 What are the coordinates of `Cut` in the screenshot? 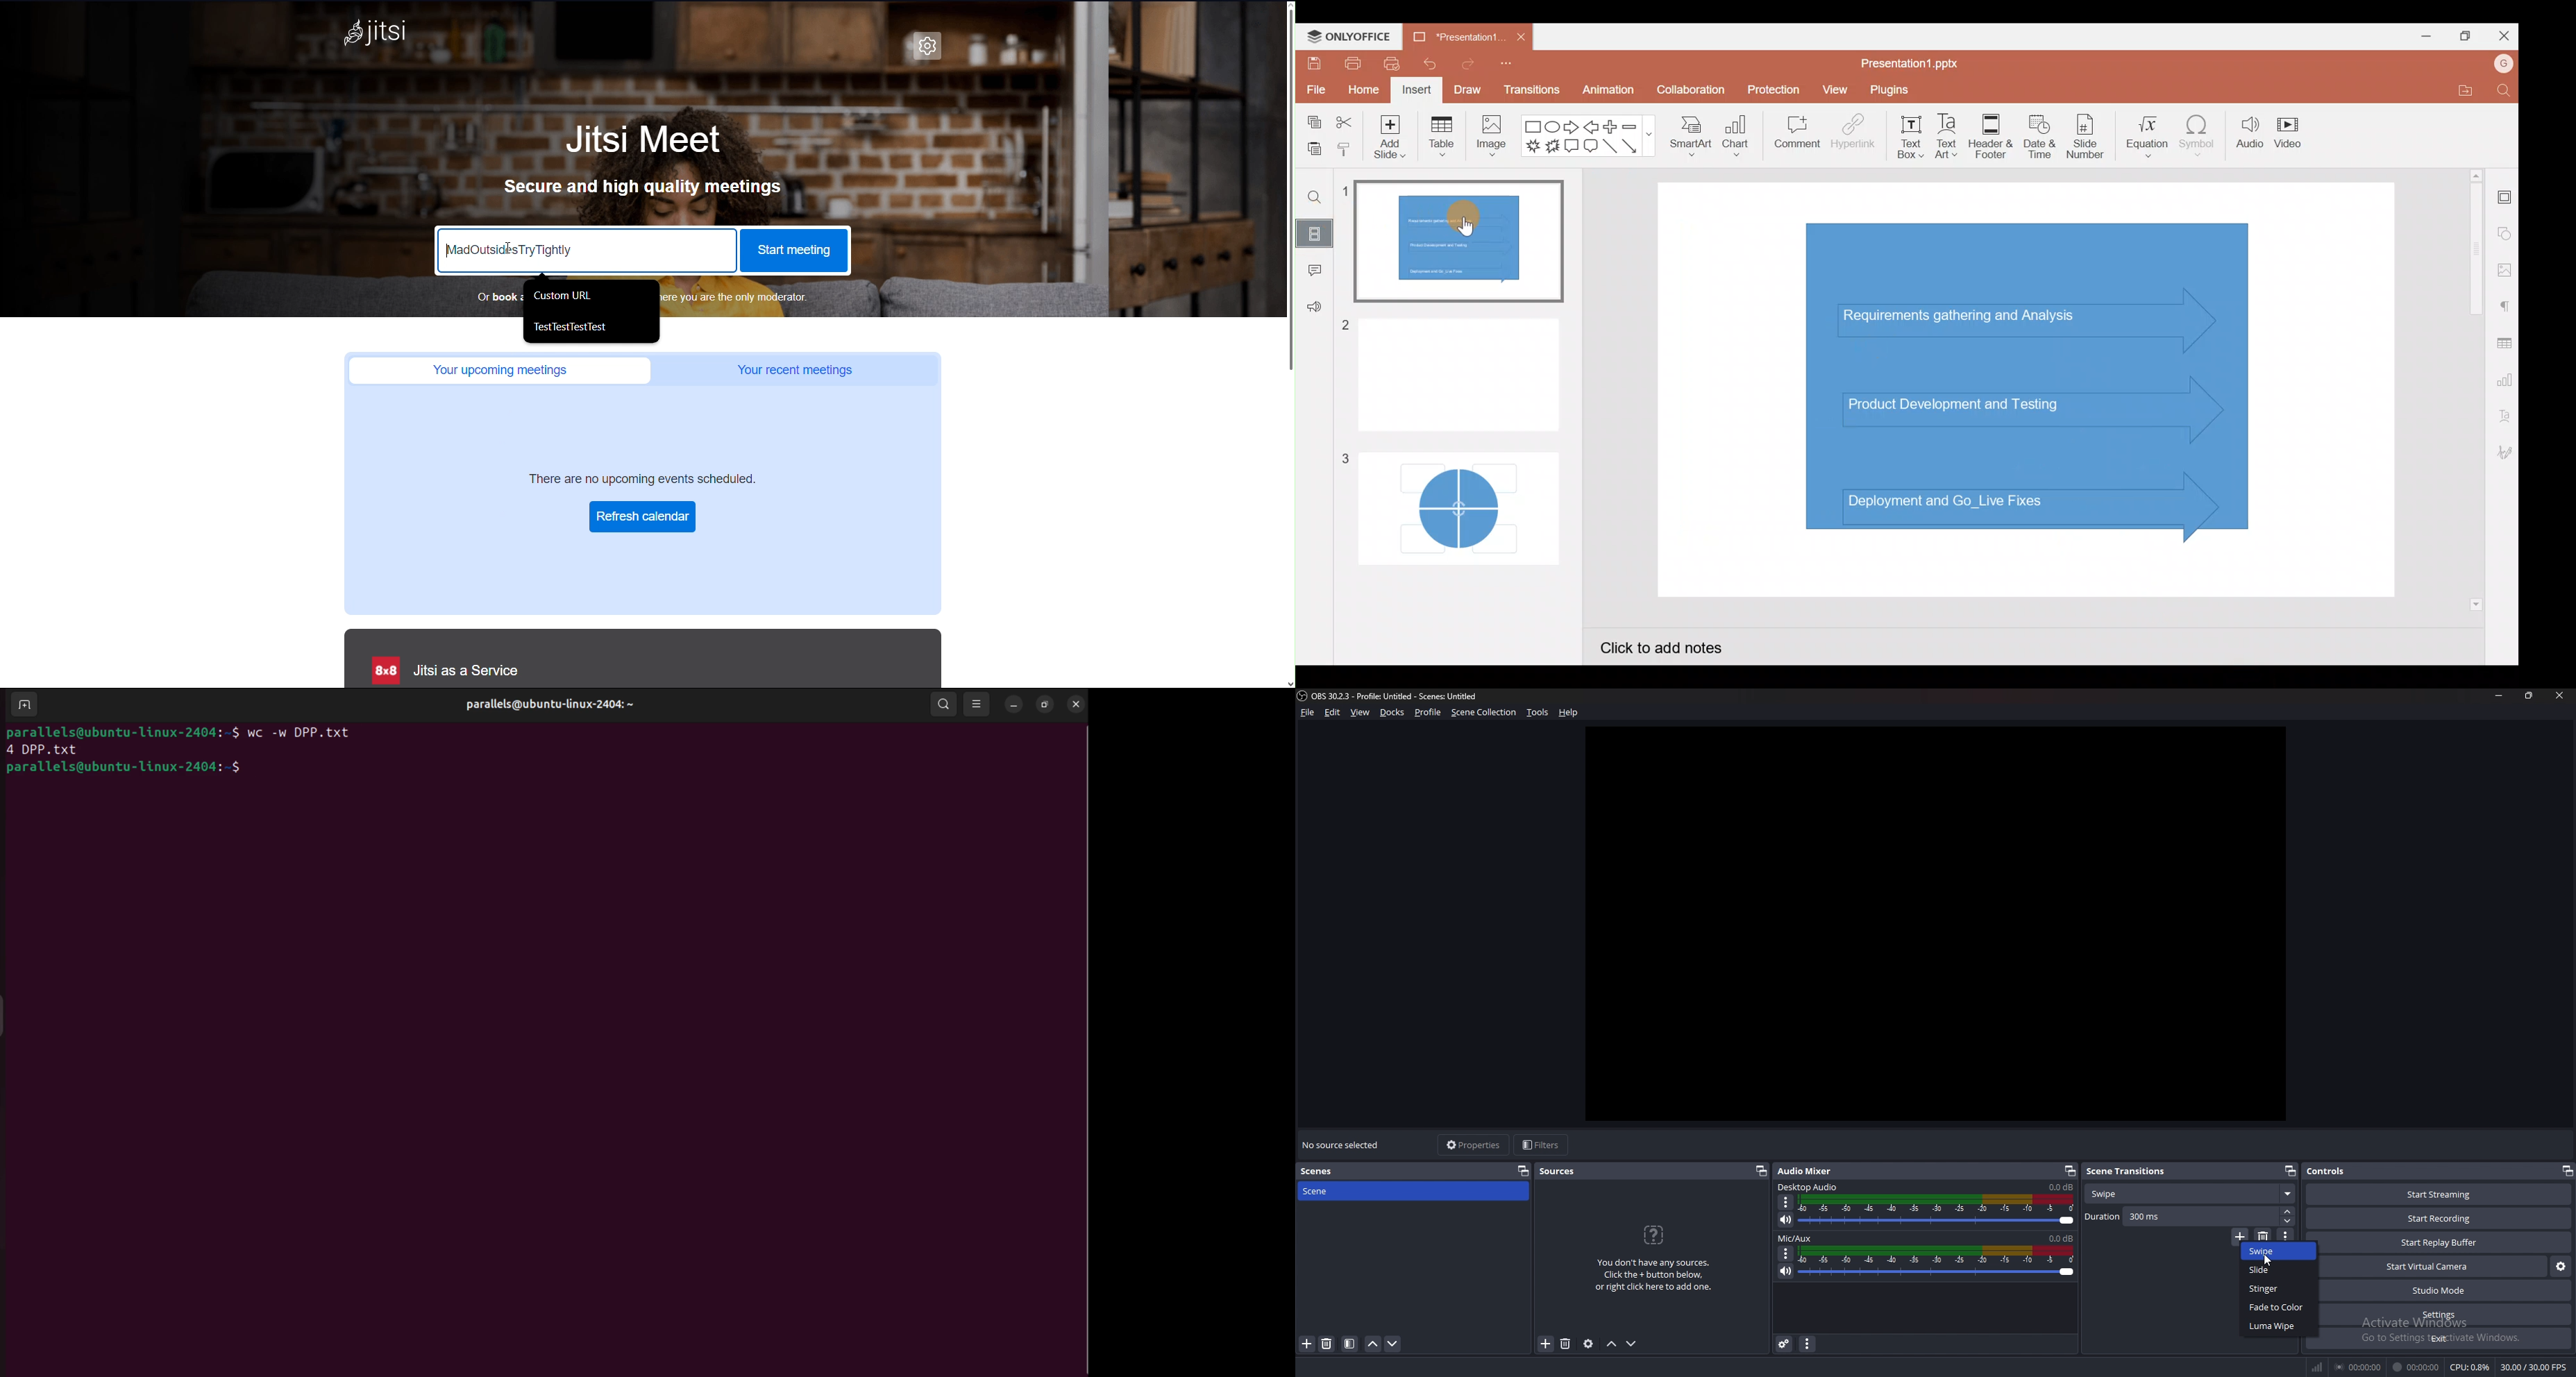 It's located at (1344, 119).